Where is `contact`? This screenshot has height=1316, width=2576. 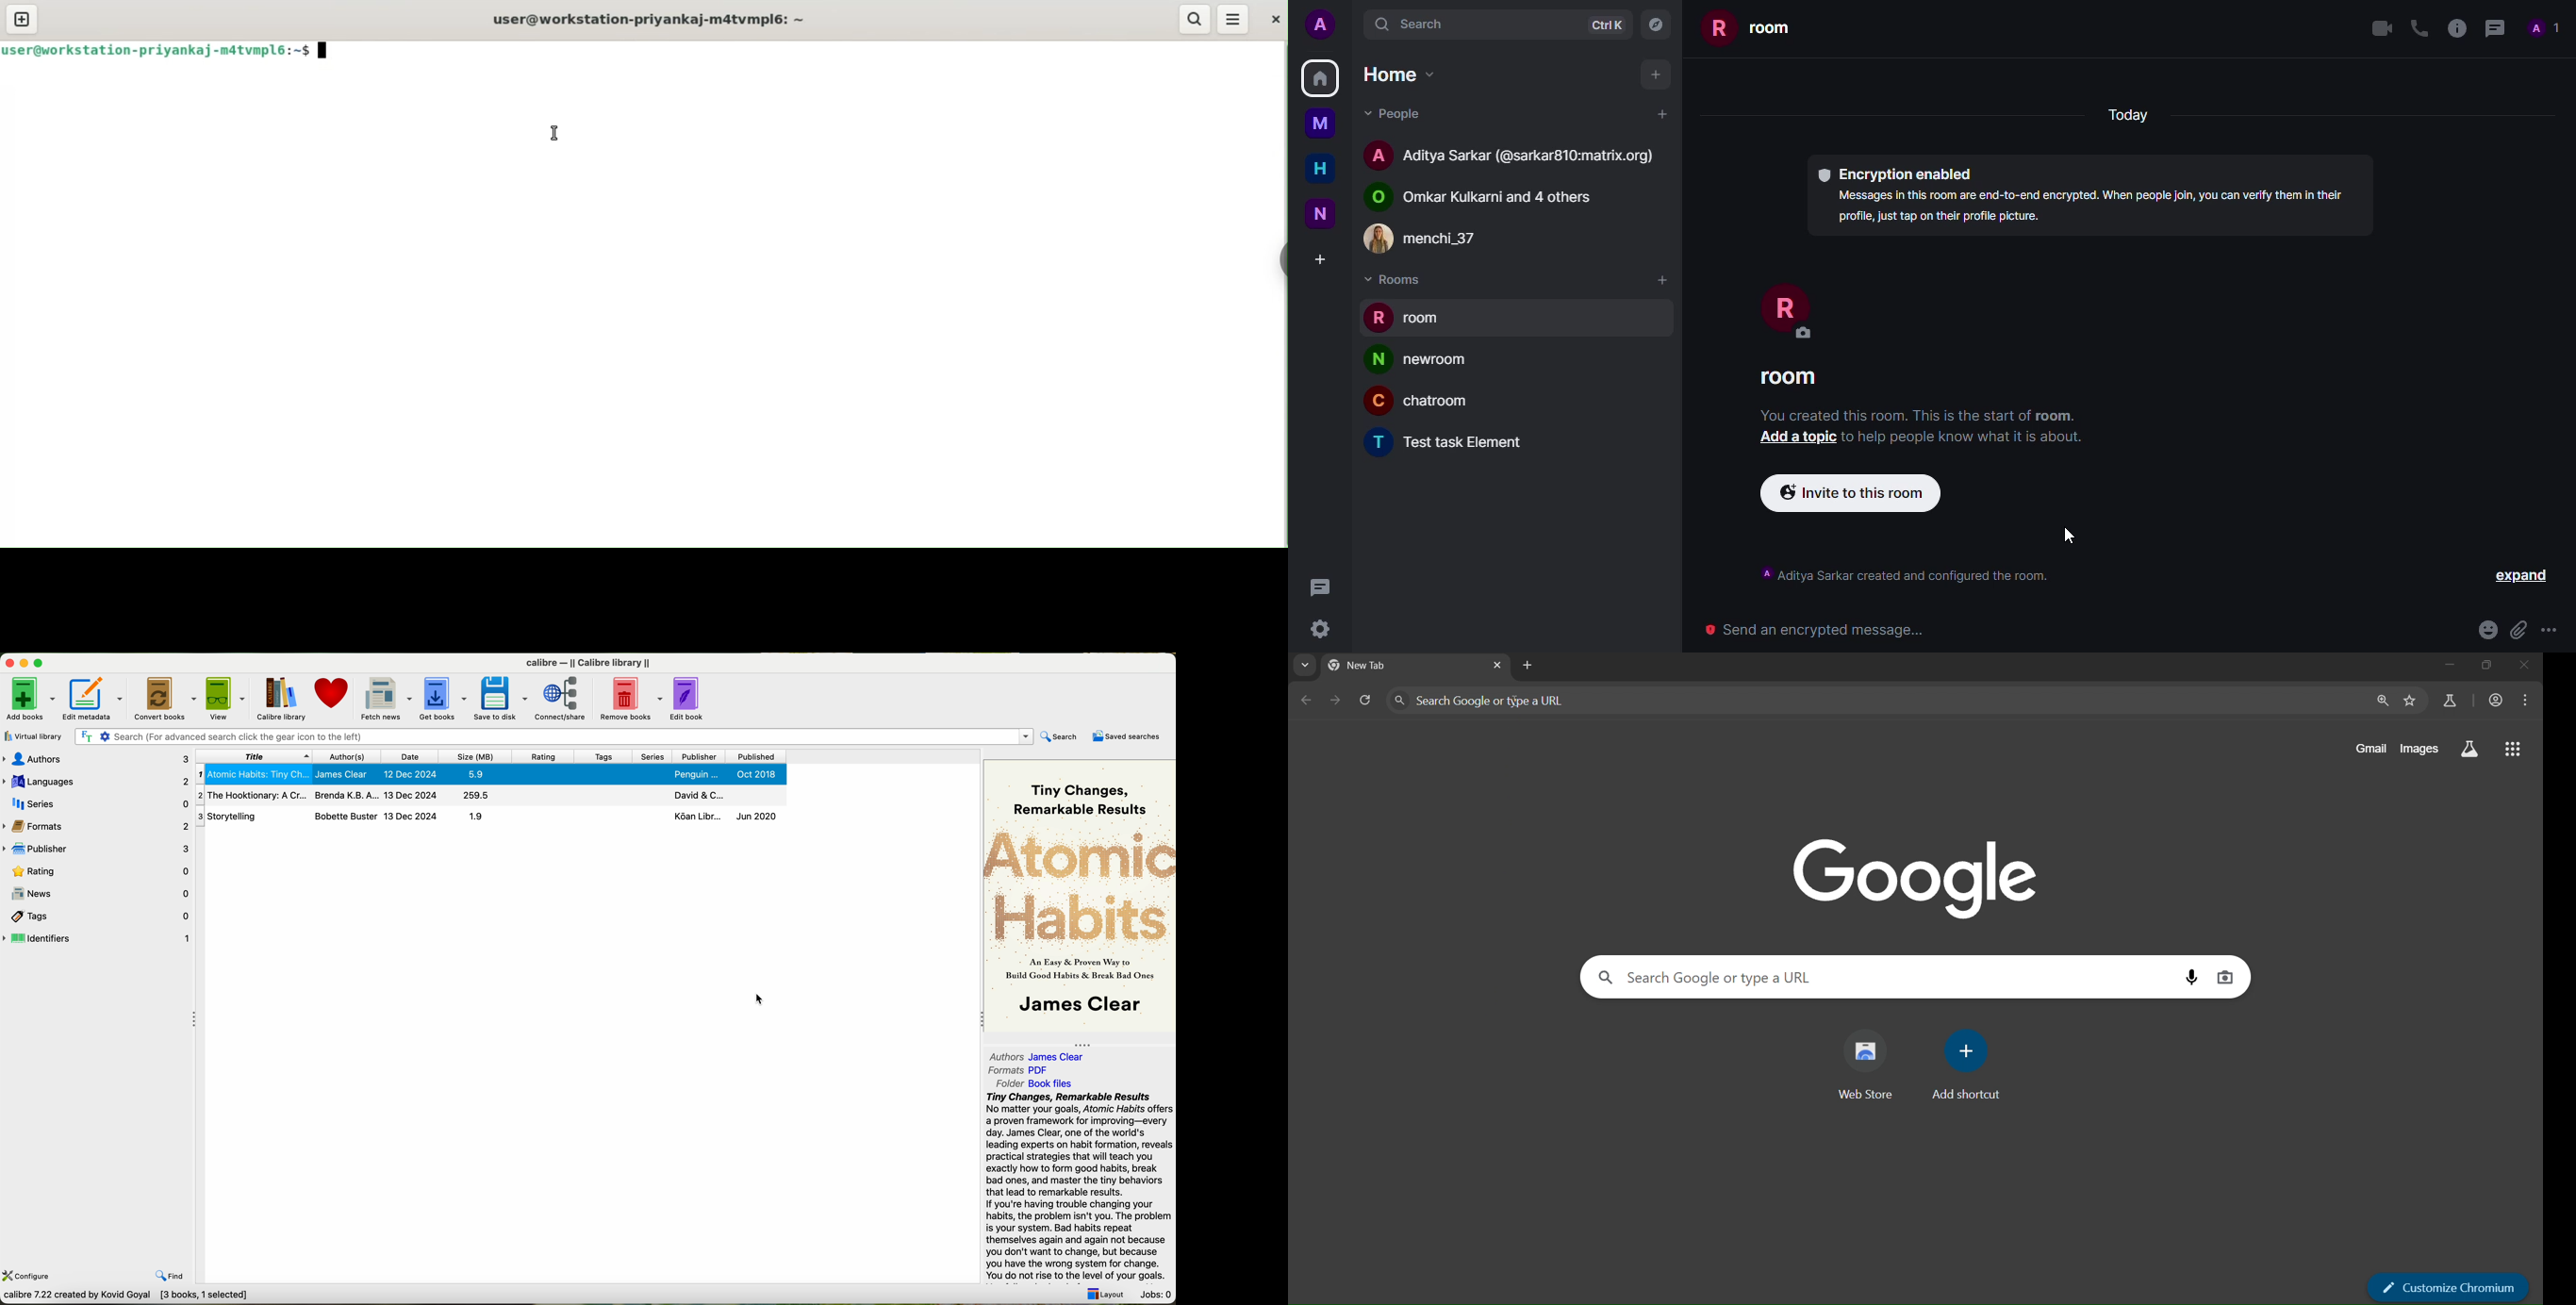 contact is located at coordinates (1435, 240).